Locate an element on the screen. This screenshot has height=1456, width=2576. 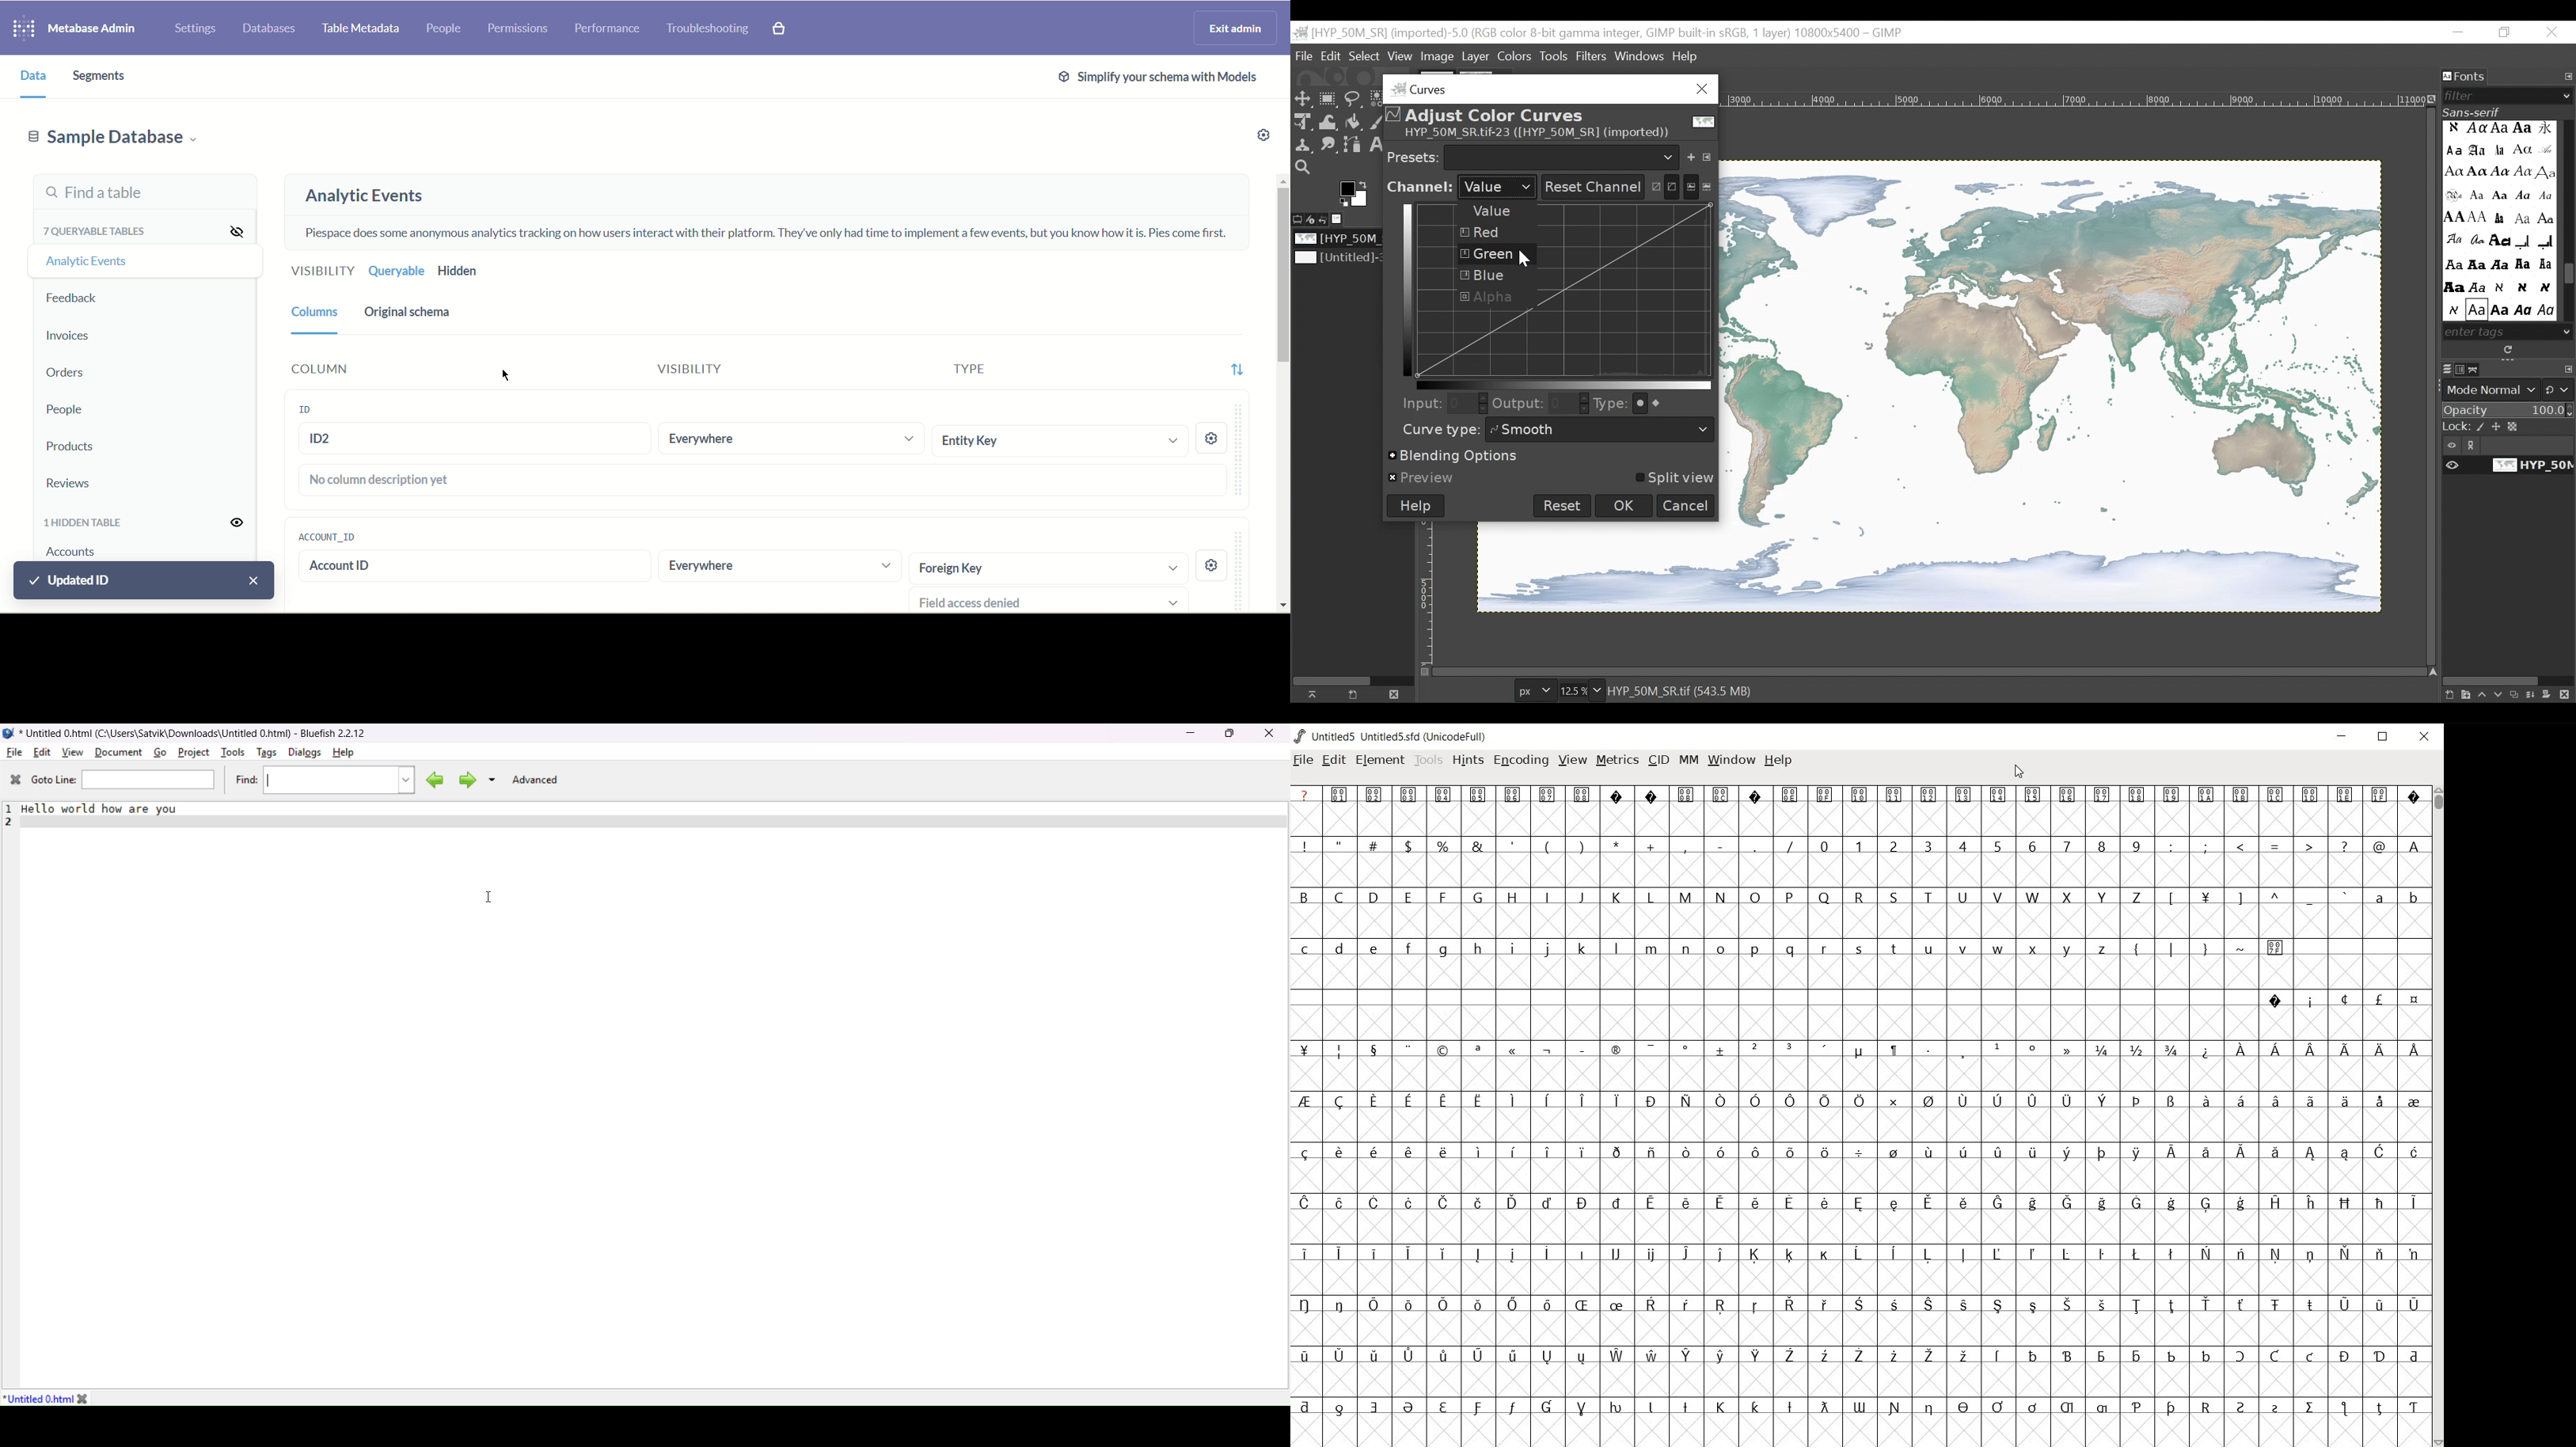
Symbol is located at coordinates (1513, 794).